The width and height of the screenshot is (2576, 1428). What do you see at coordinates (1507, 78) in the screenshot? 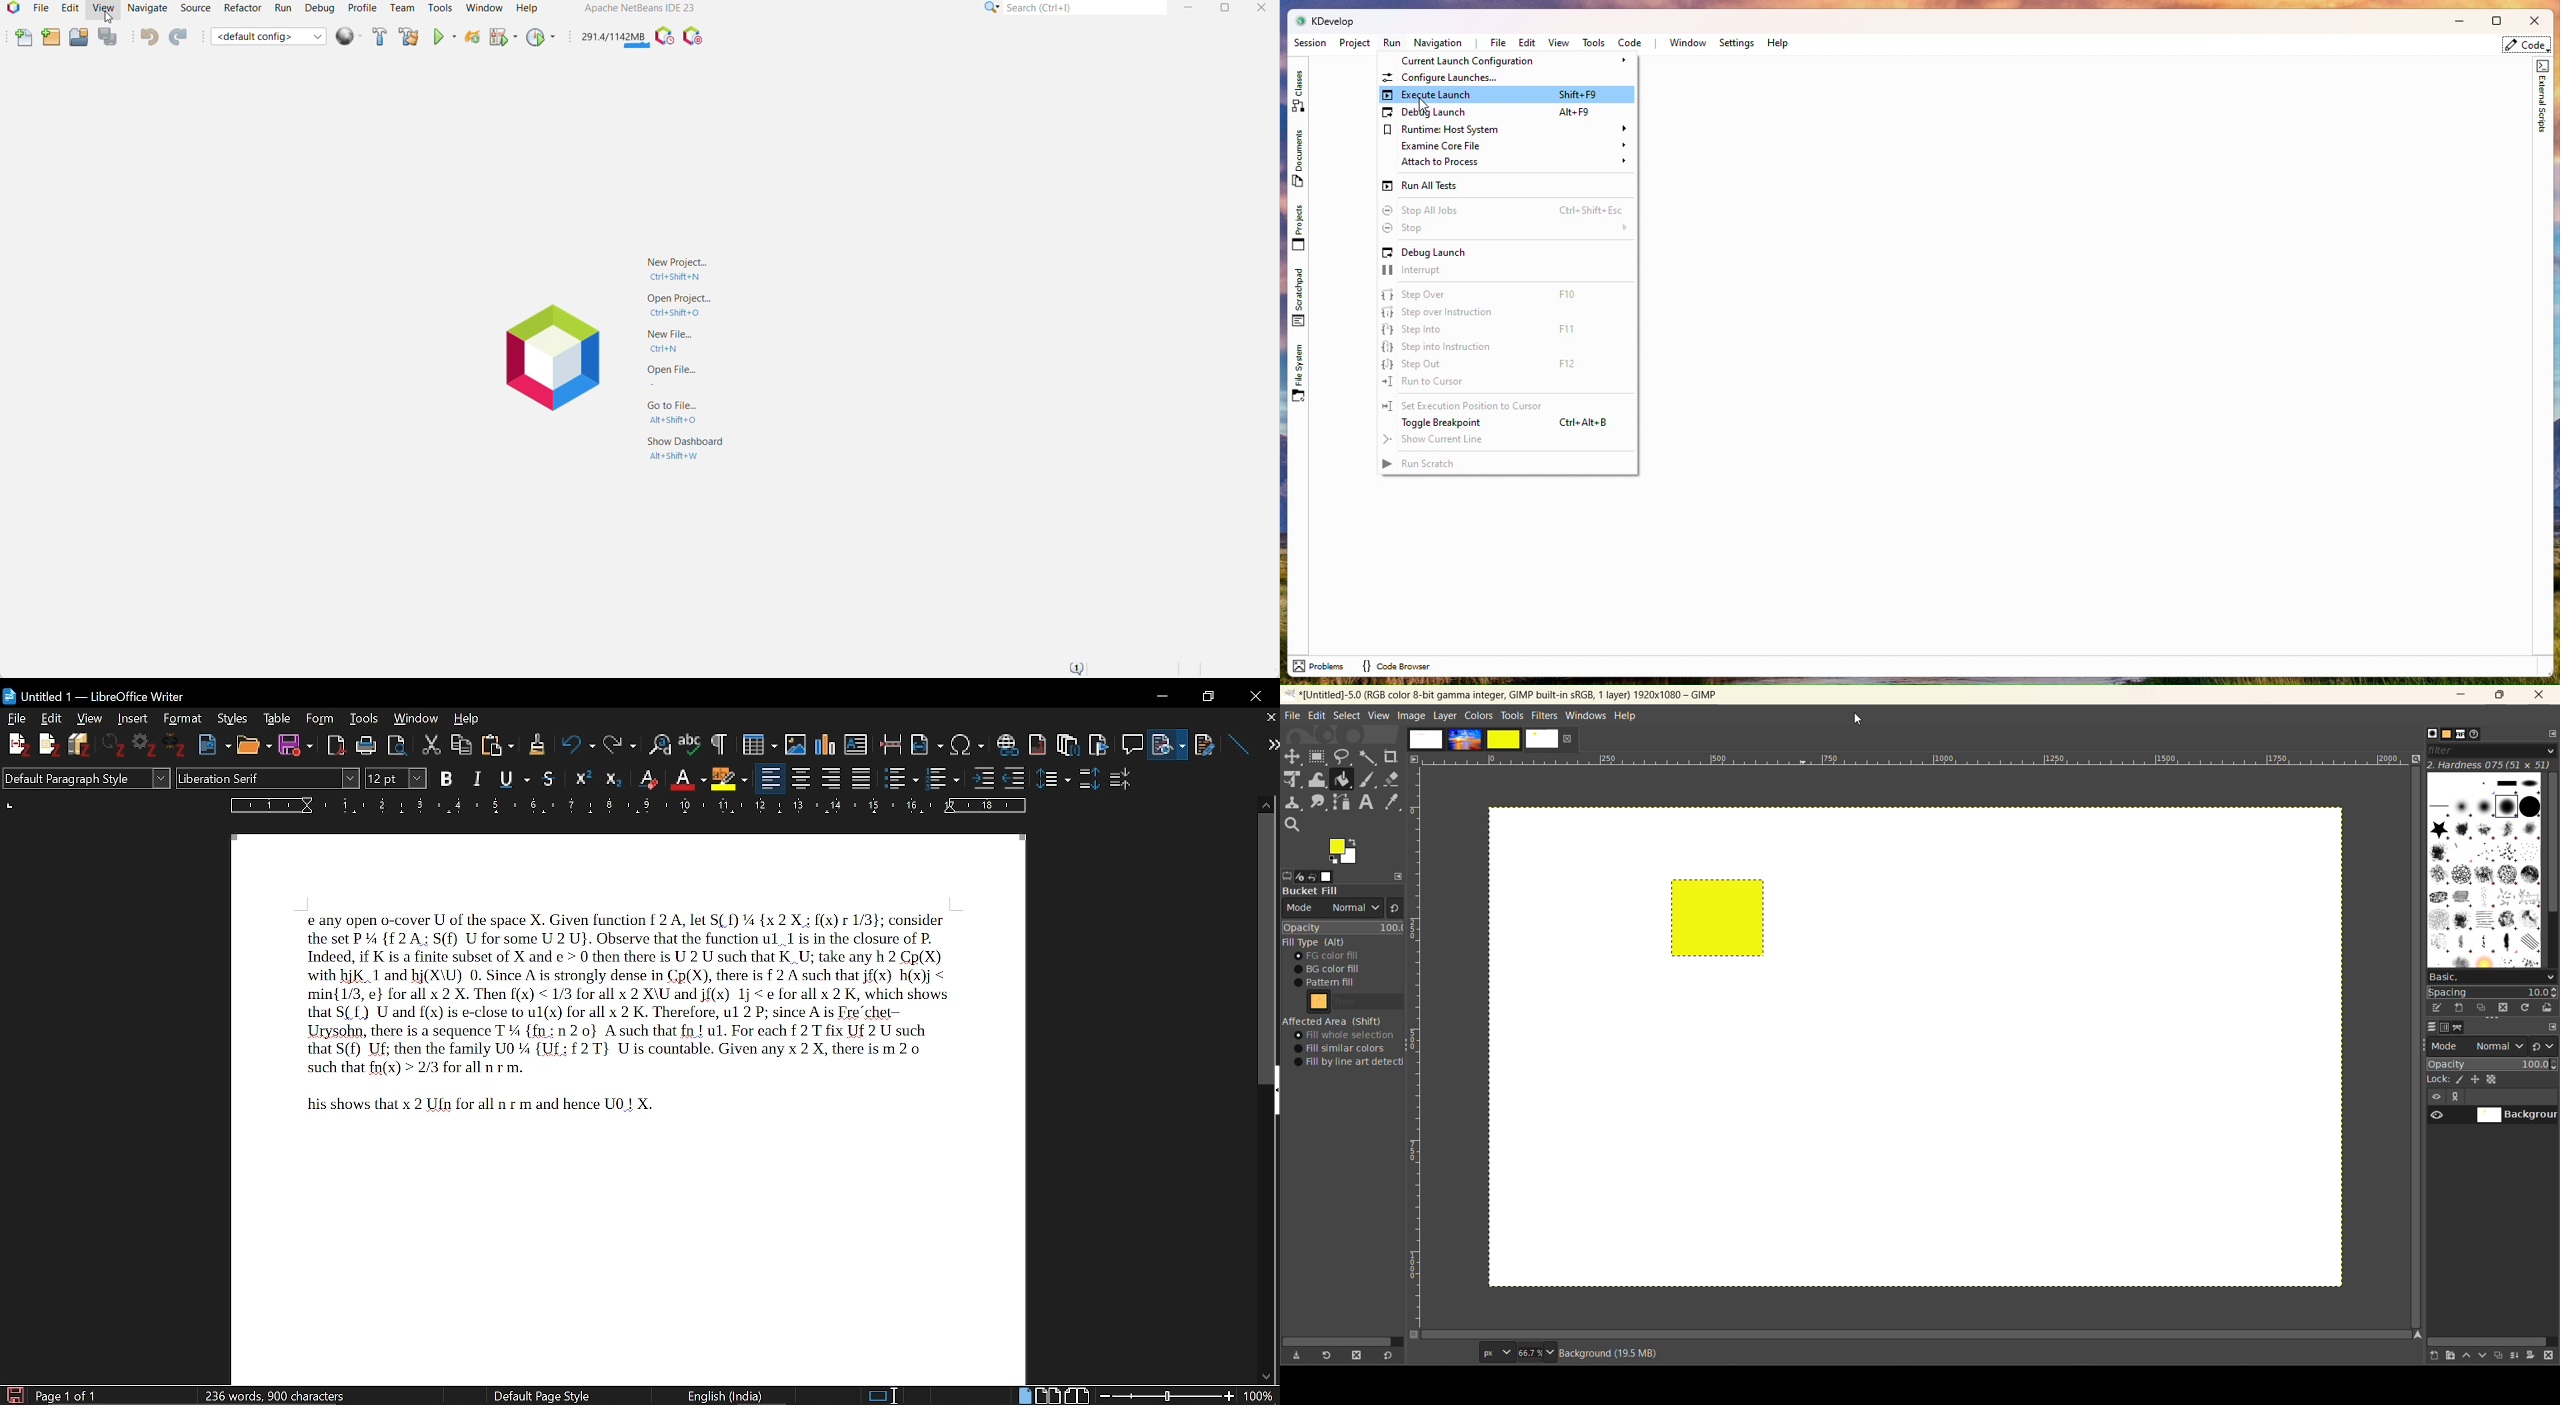
I see `Configuration Launches` at bounding box center [1507, 78].